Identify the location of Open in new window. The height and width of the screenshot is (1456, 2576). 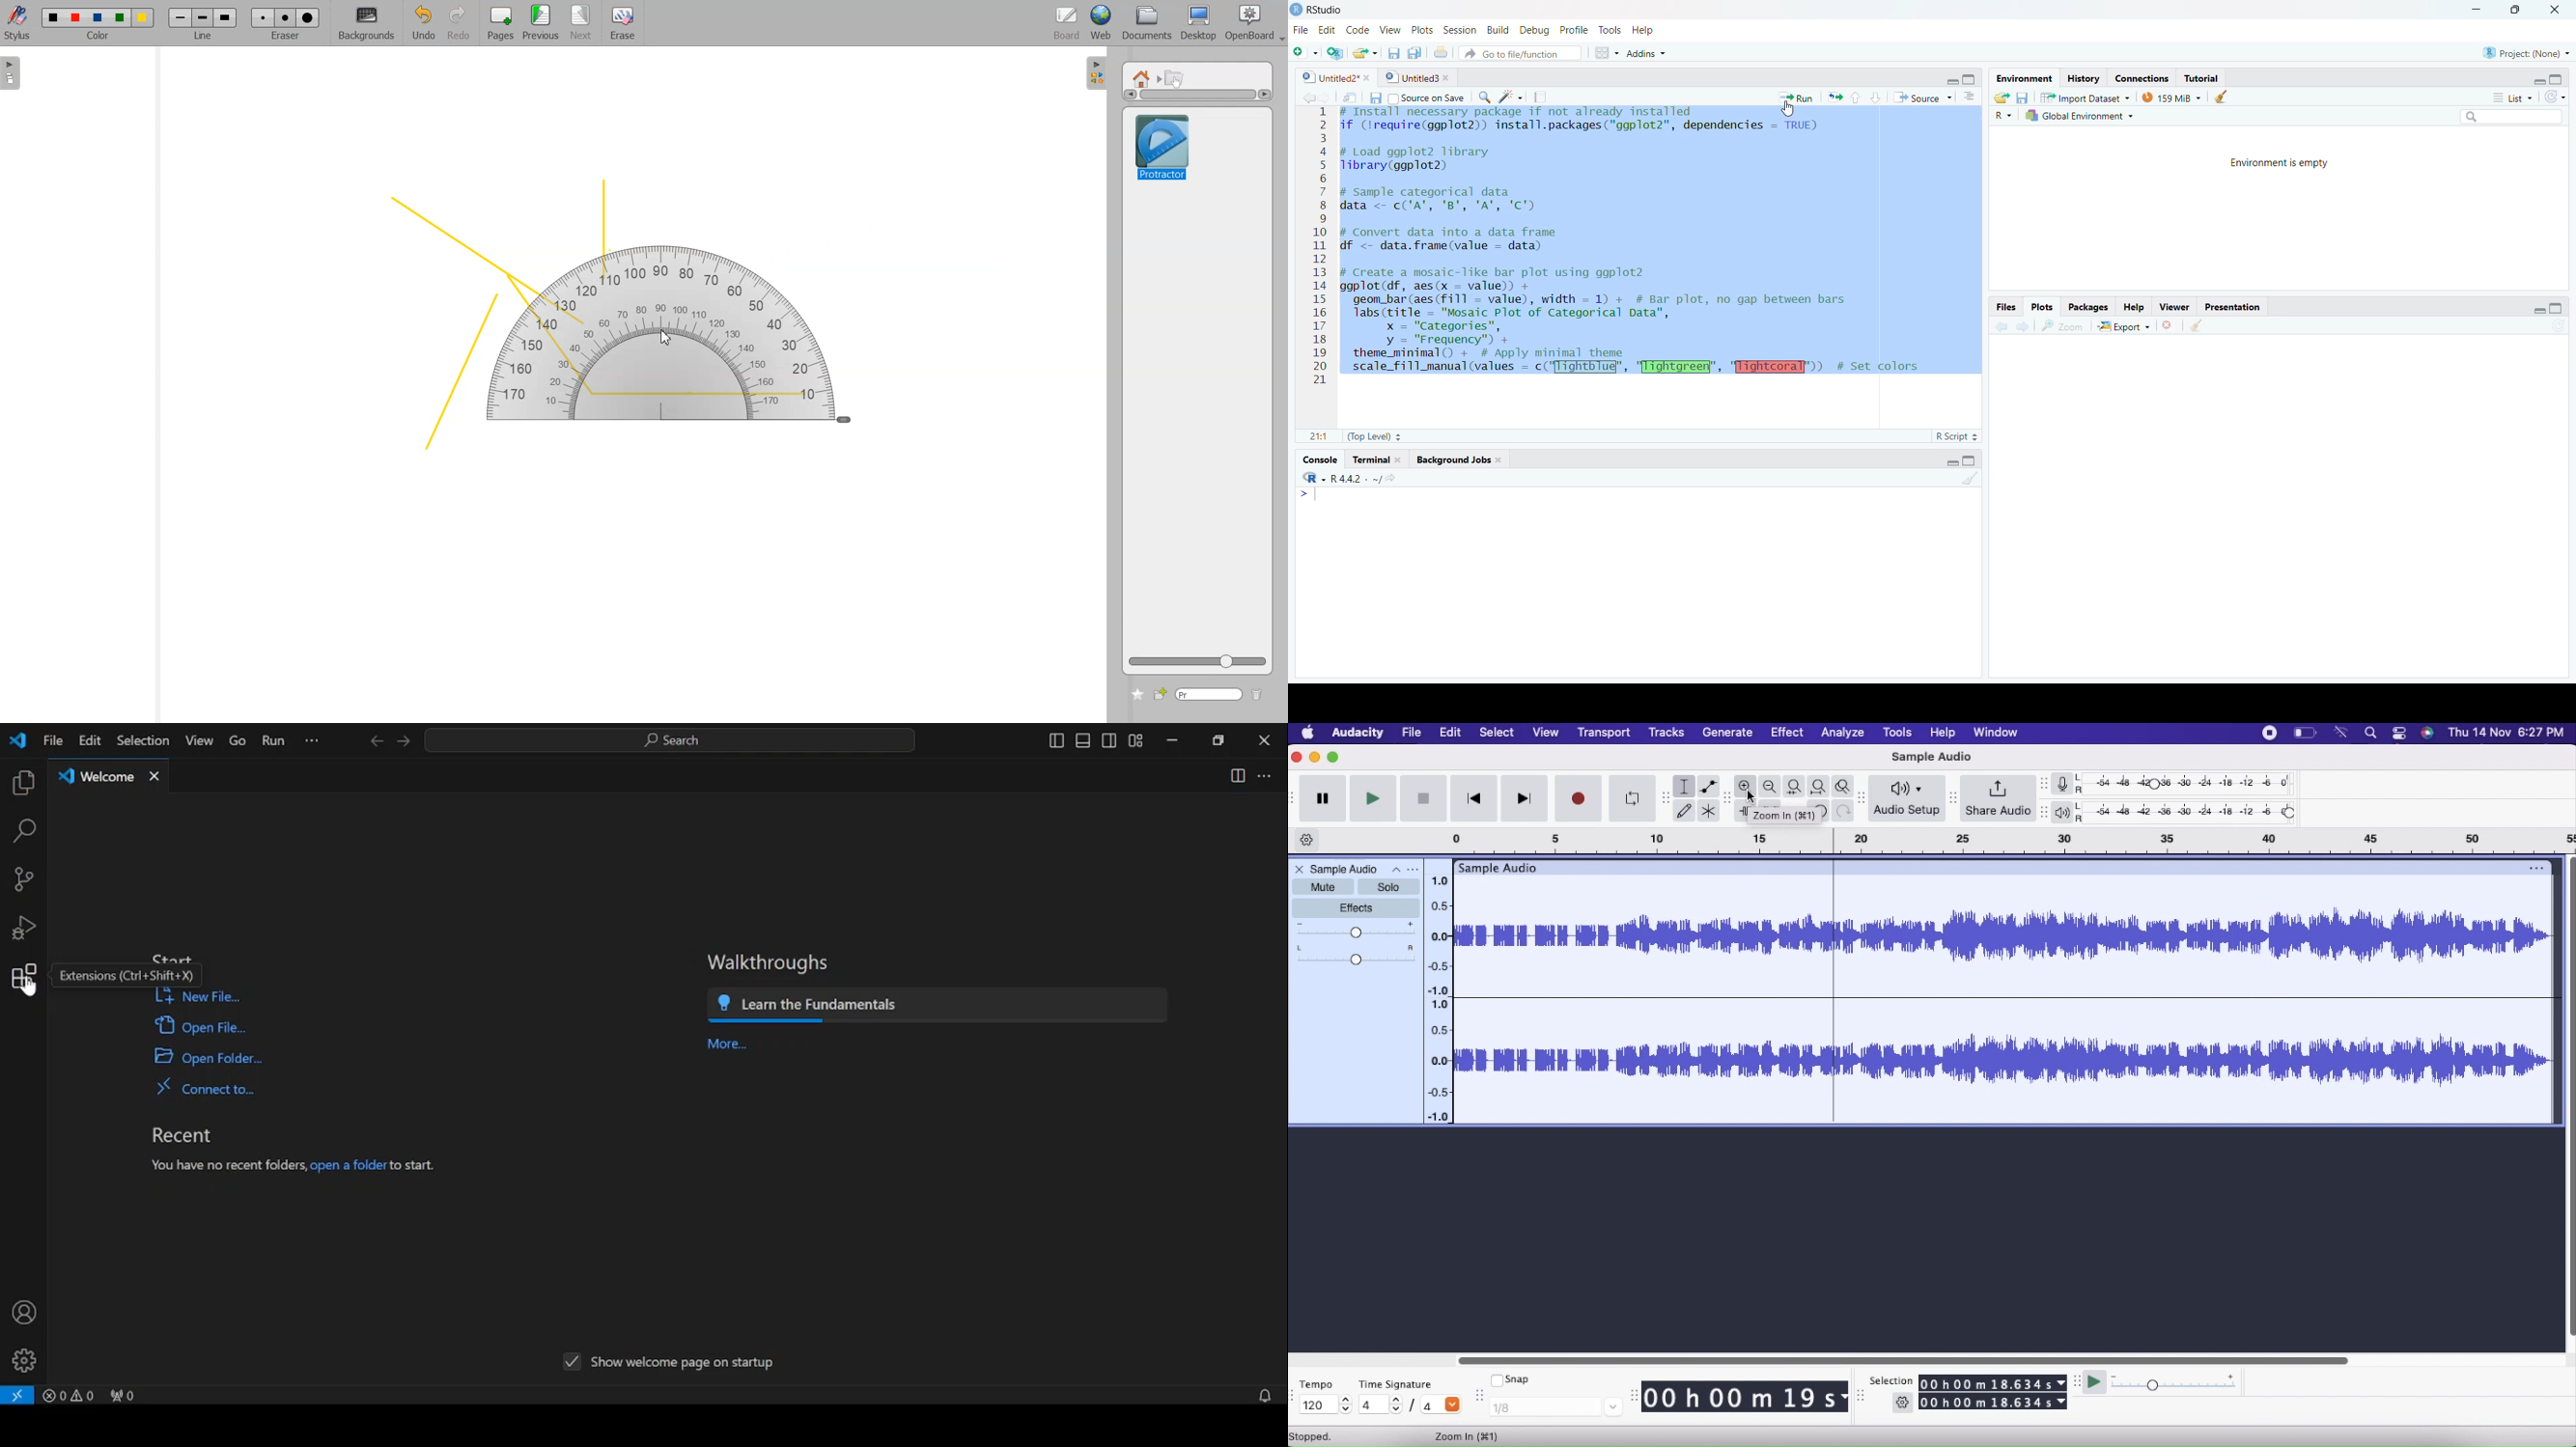
(1351, 97).